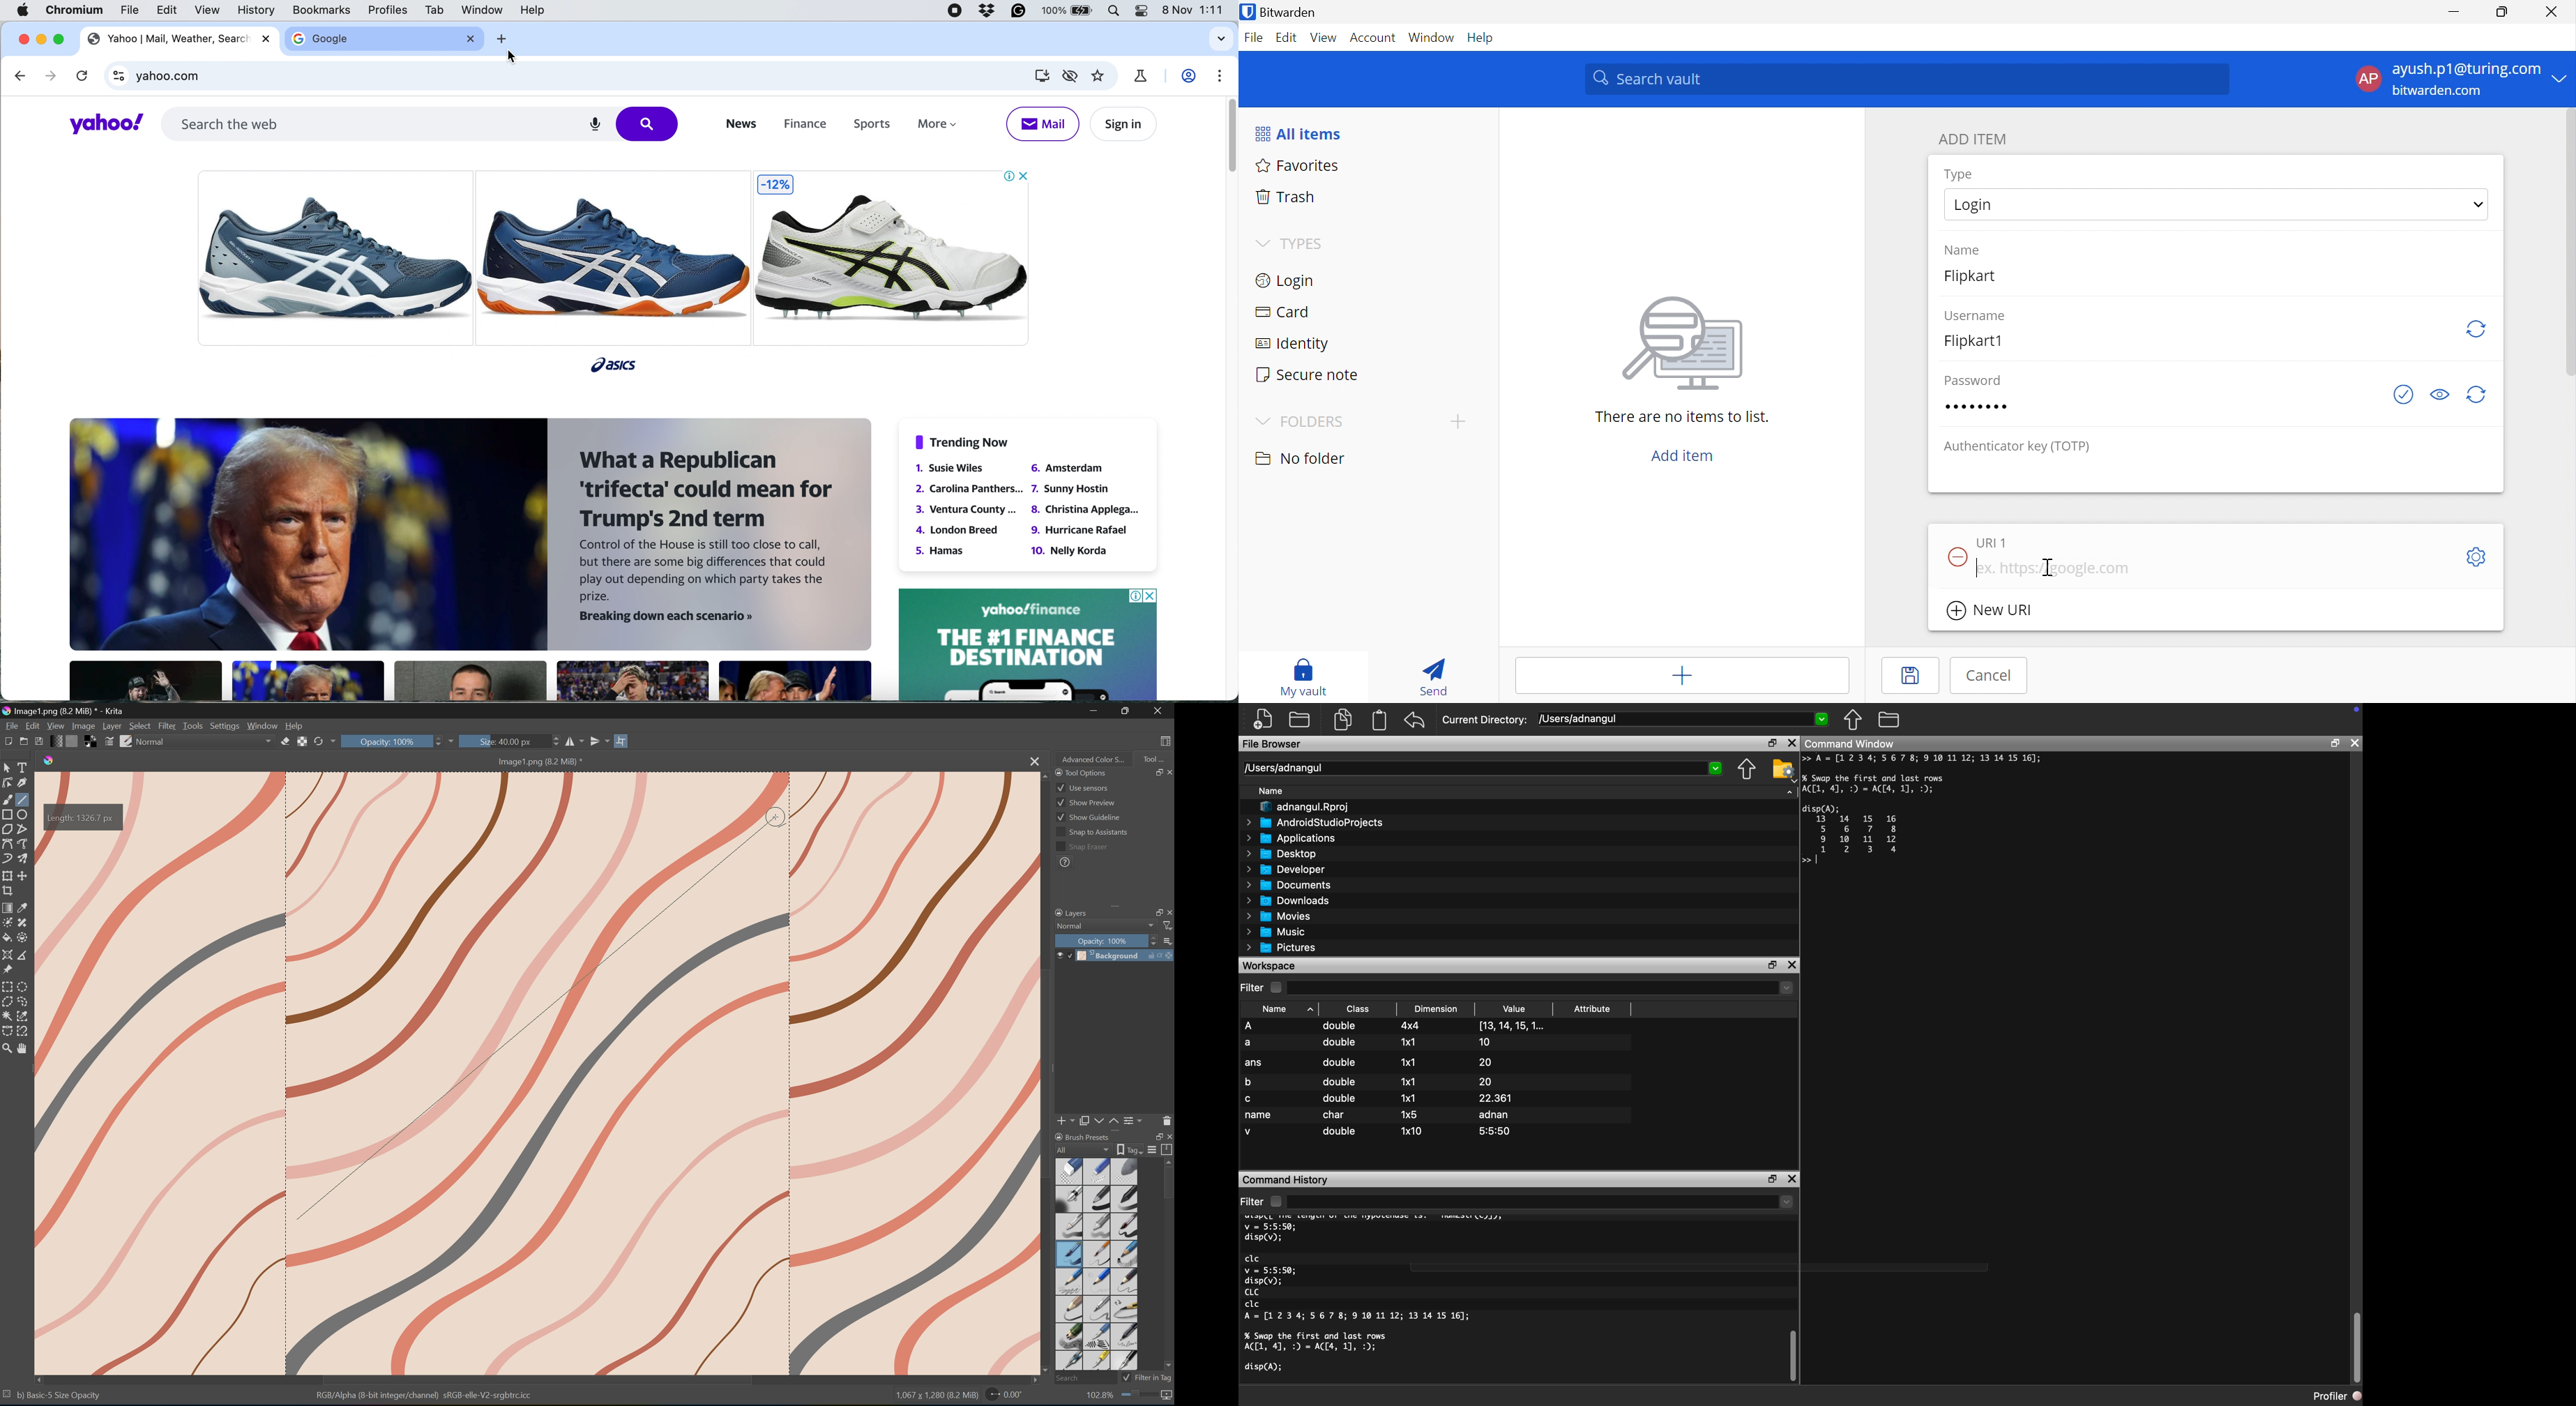  What do you see at coordinates (1096, 1264) in the screenshot?
I see `Type of brushes` at bounding box center [1096, 1264].